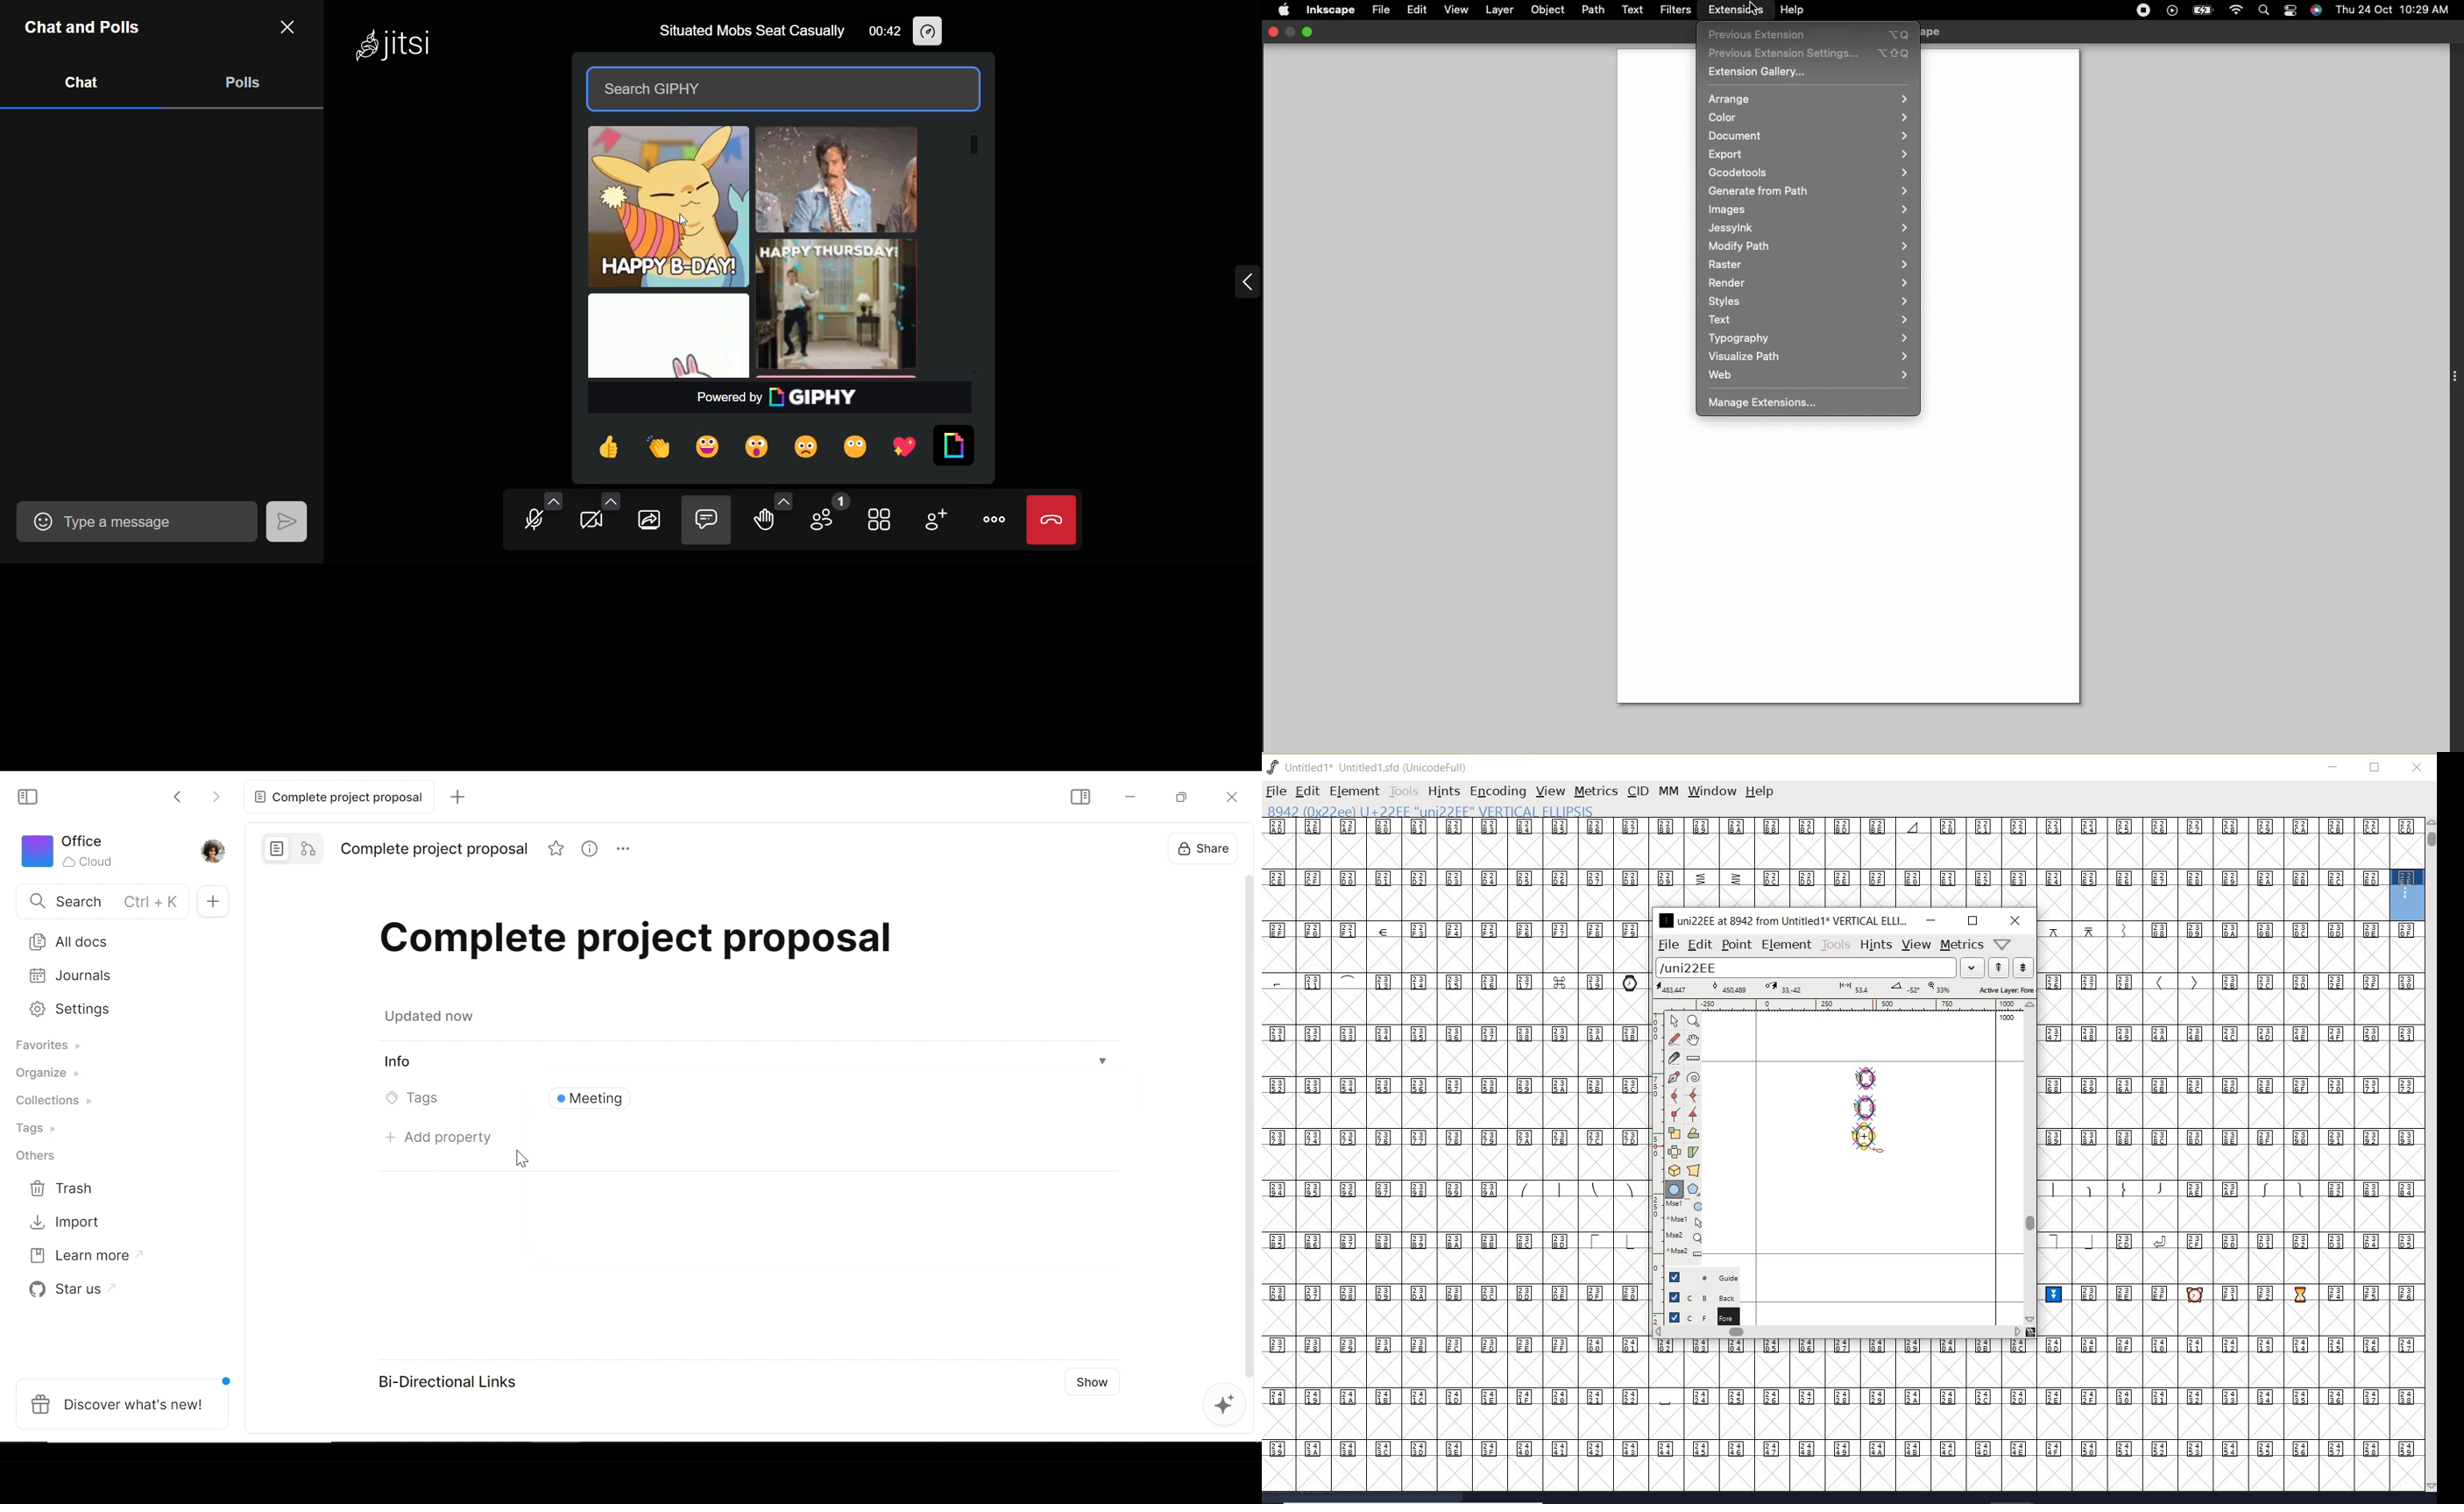 This screenshot has width=2464, height=1512. What do you see at coordinates (1053, 521) in the screenshot?
I see `end call` at bounding box center [1053, 521].